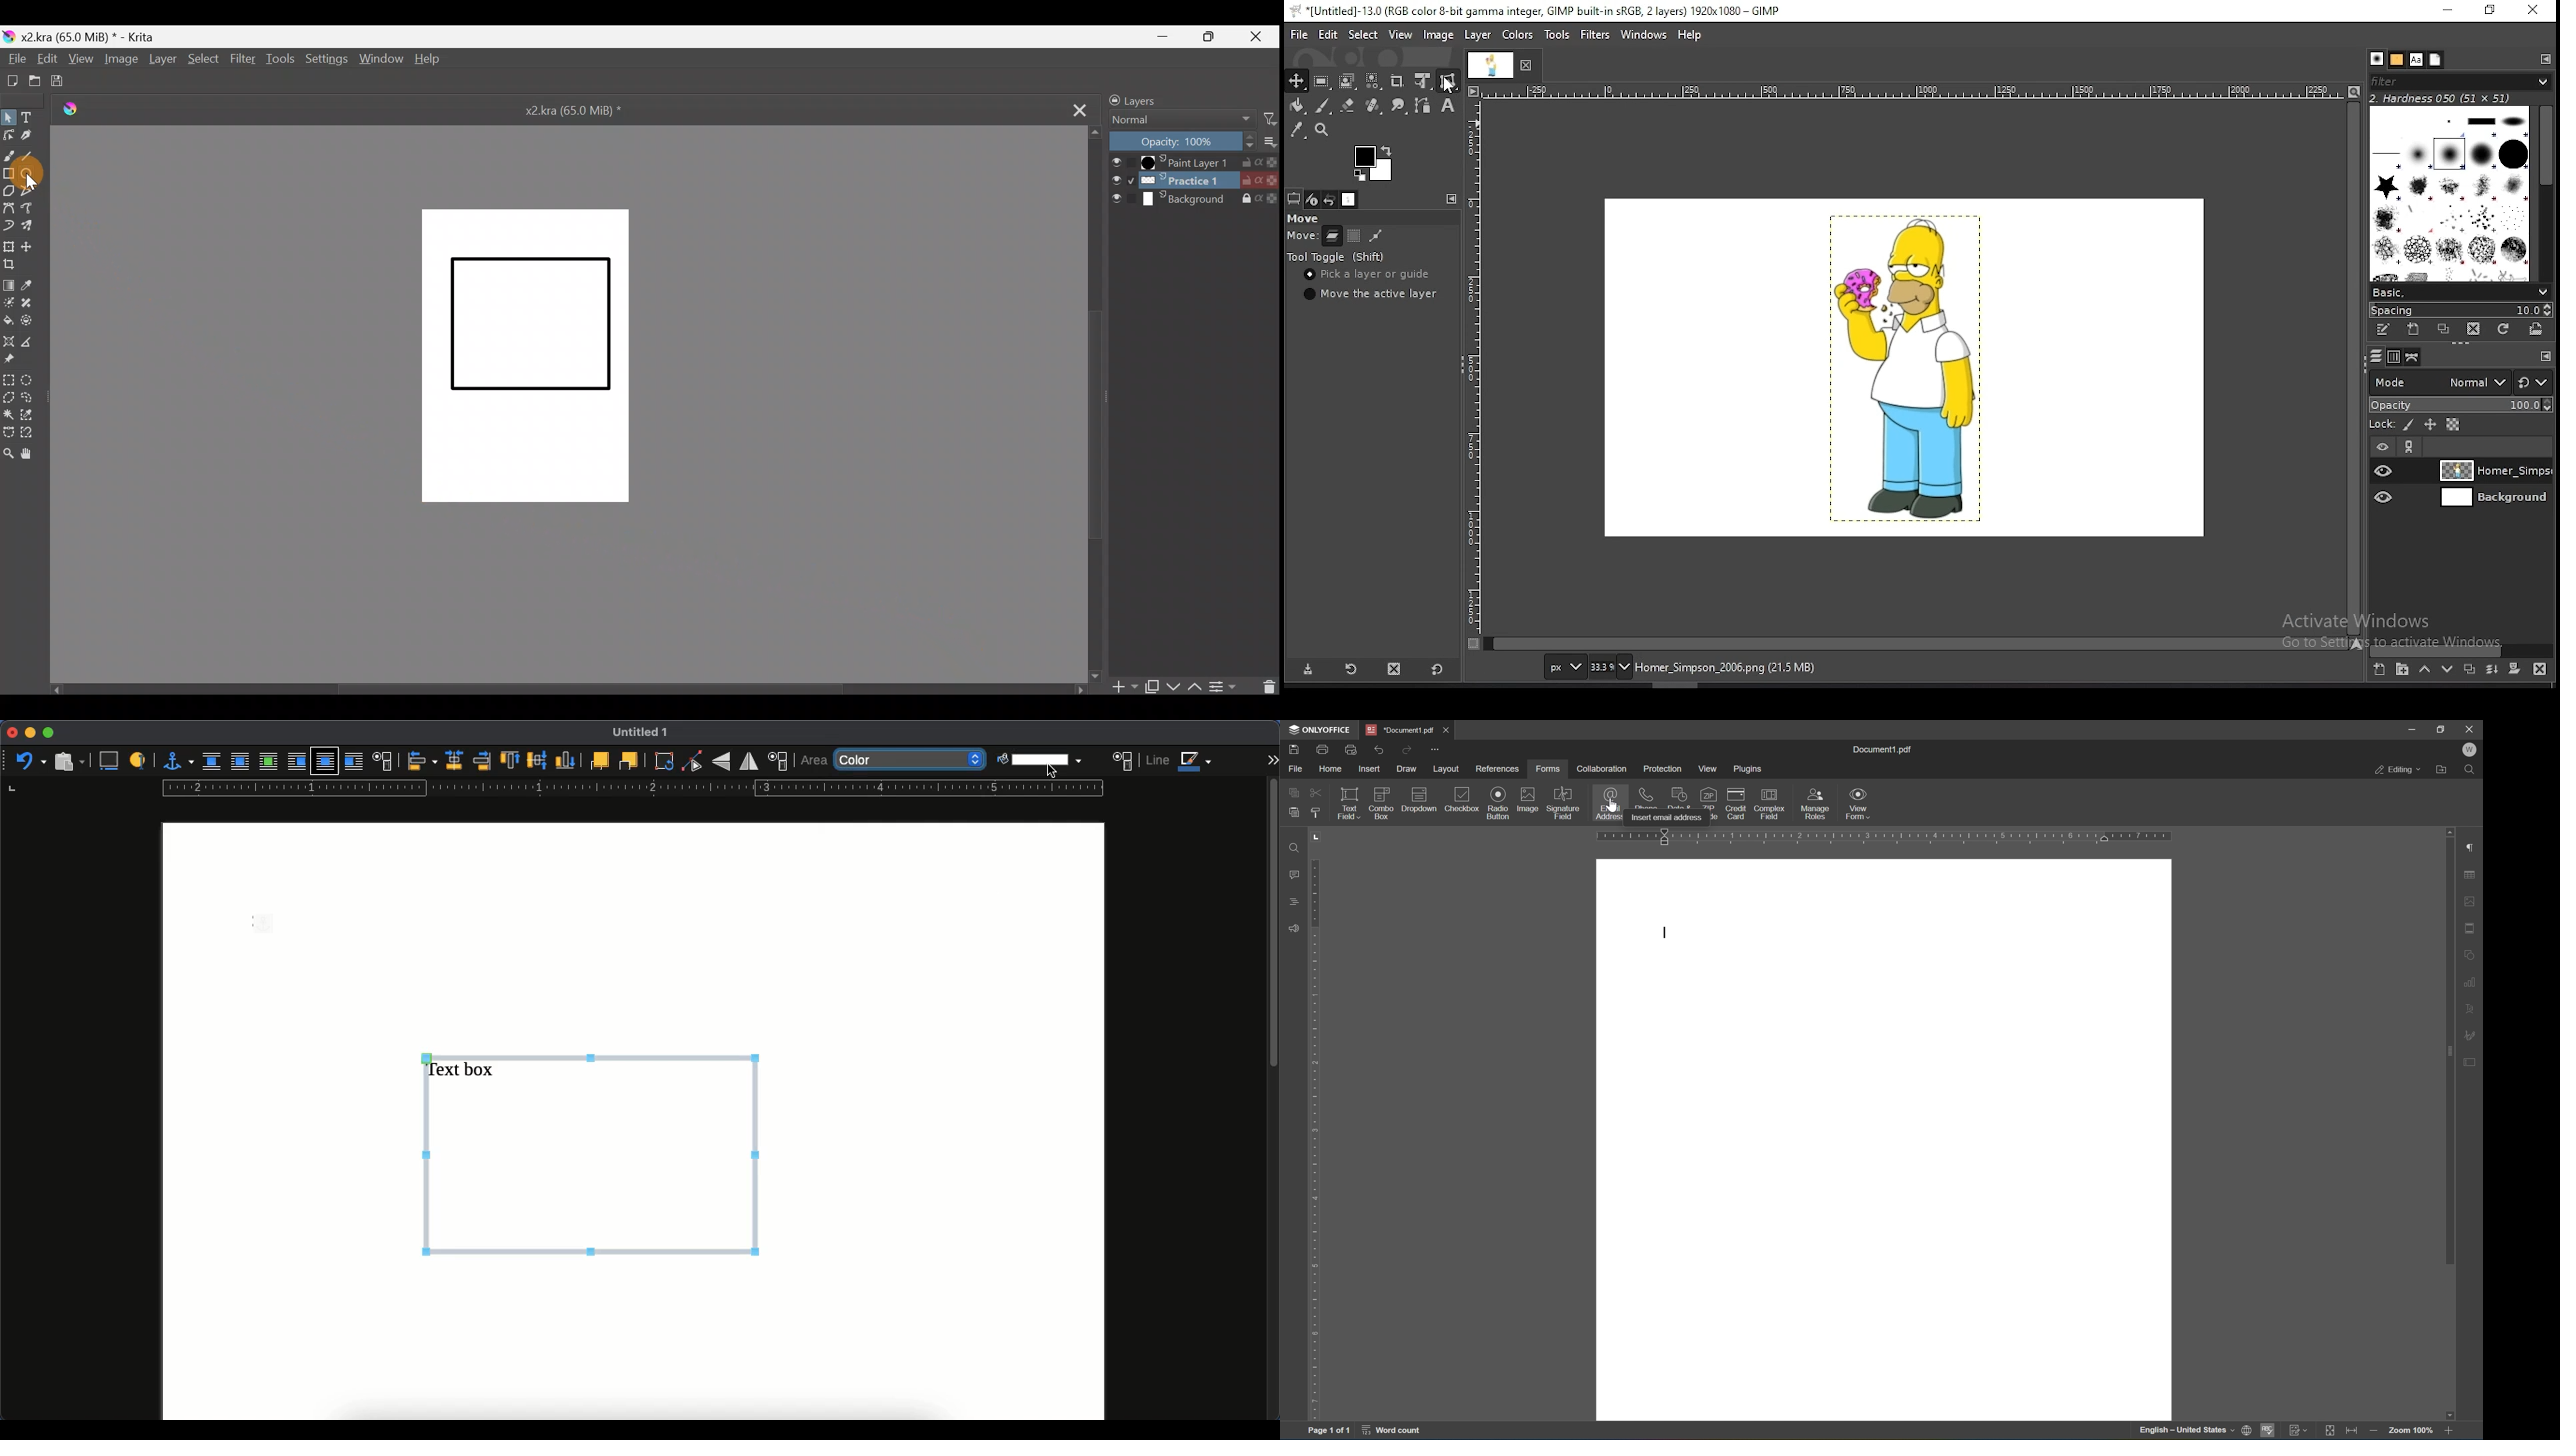  What do you see at coordinates (2533, 382) in the screenshot?
I see `rest` at bounding box center [2533, 382].